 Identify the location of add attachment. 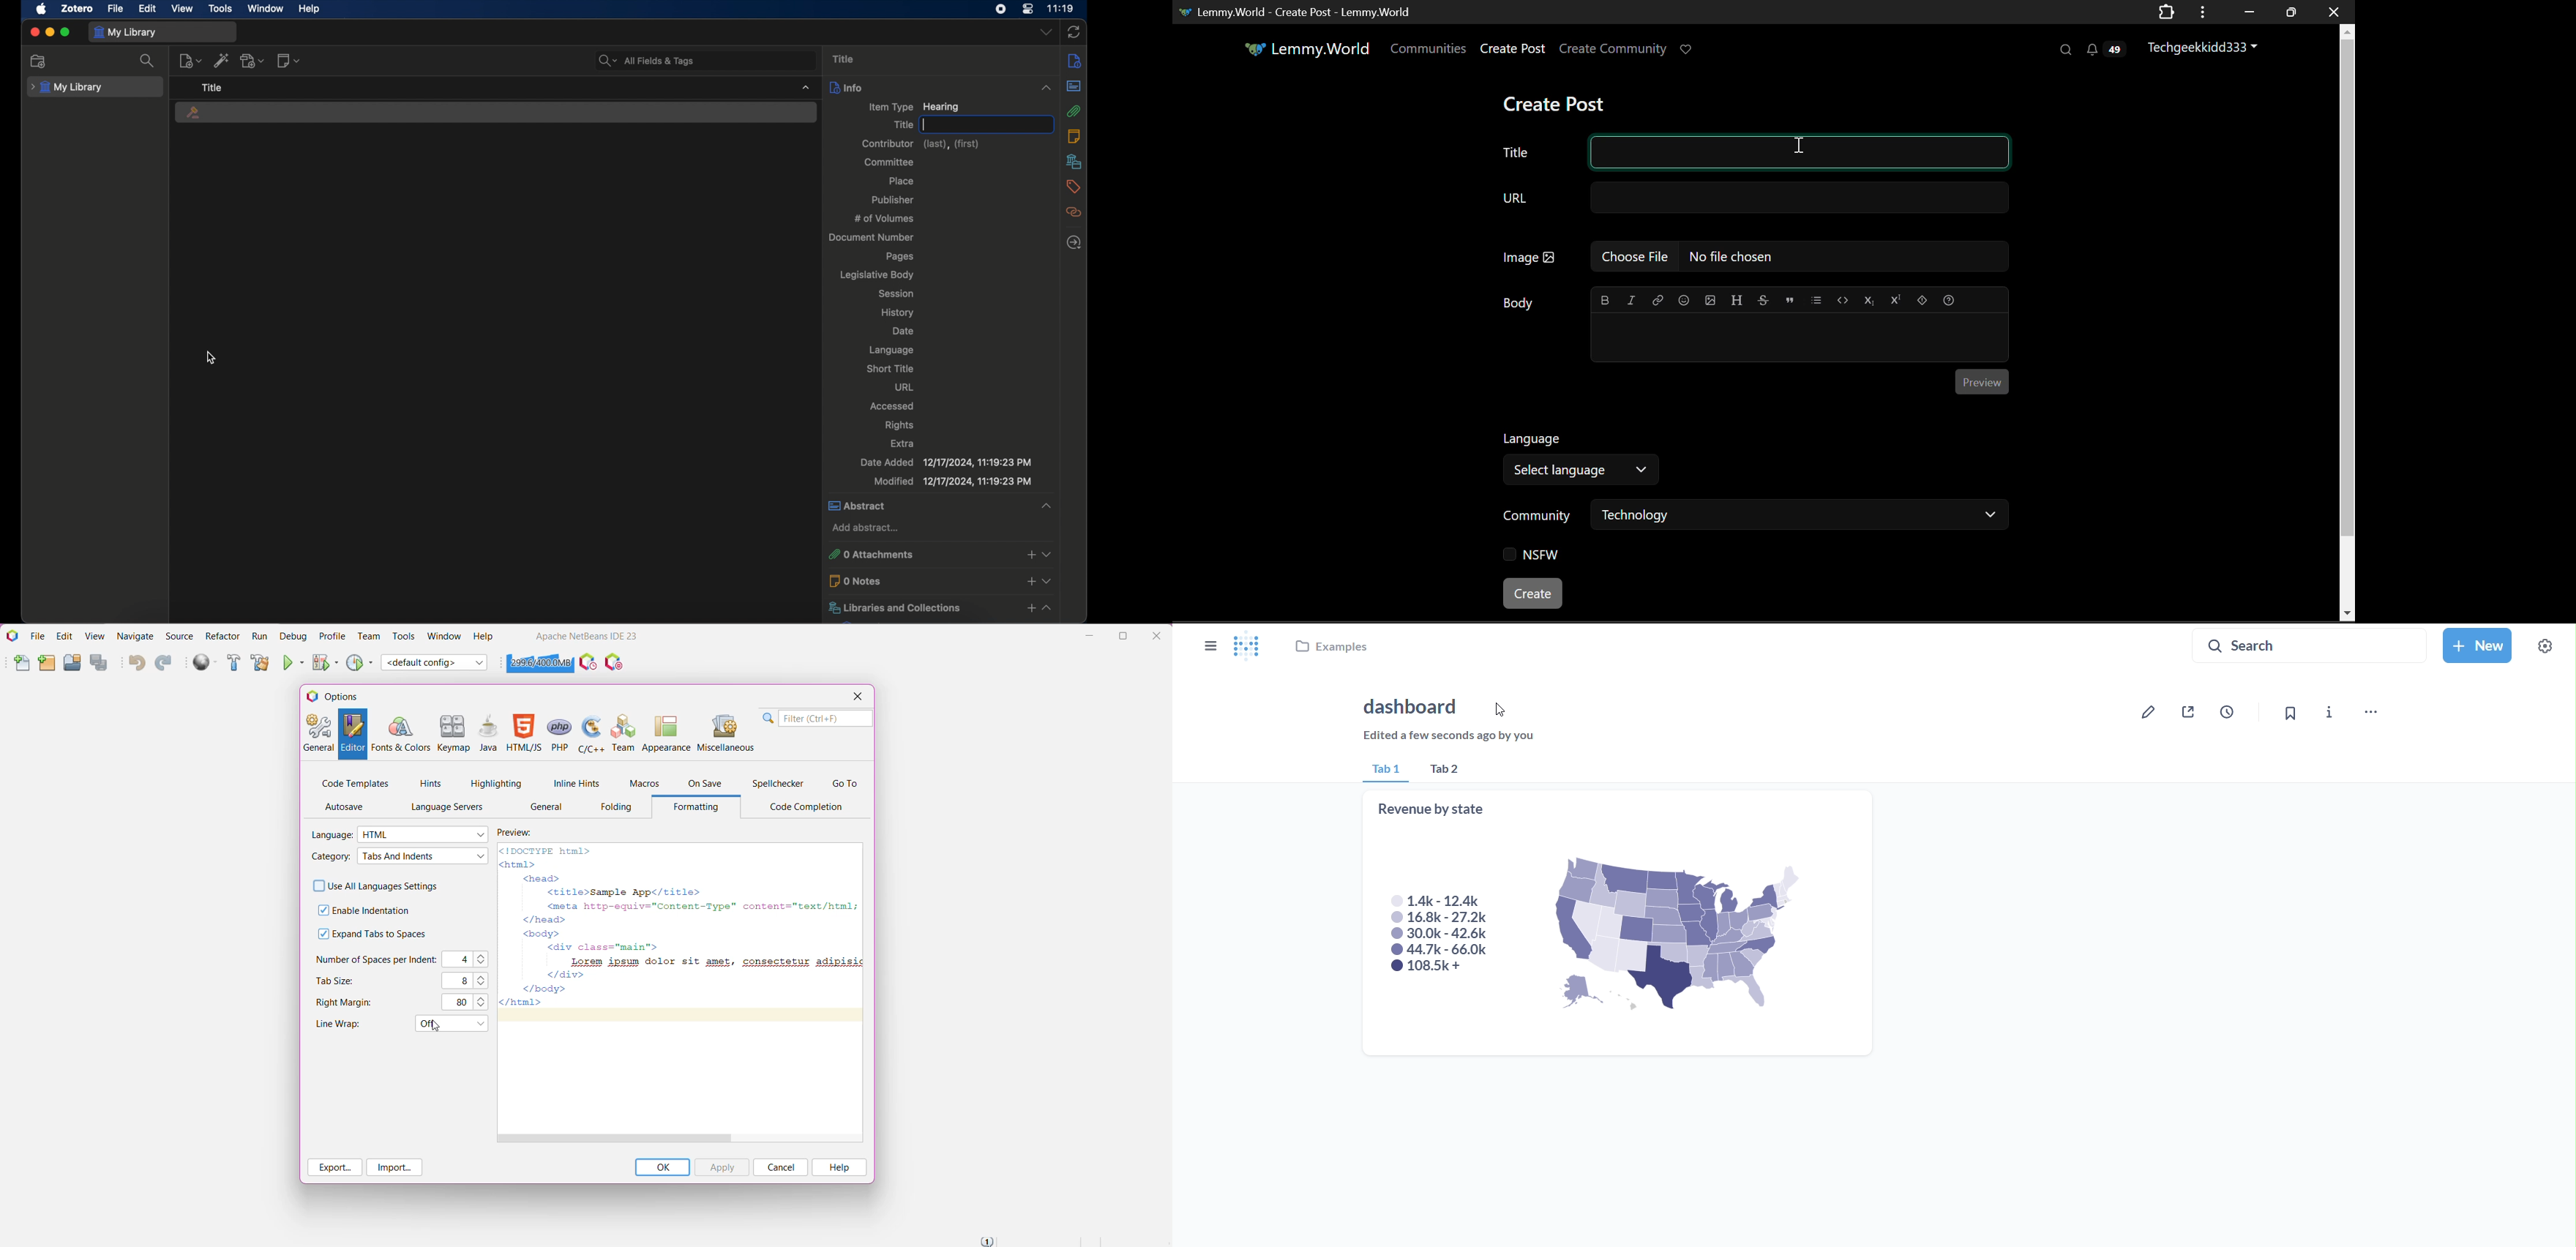
(253, 61).